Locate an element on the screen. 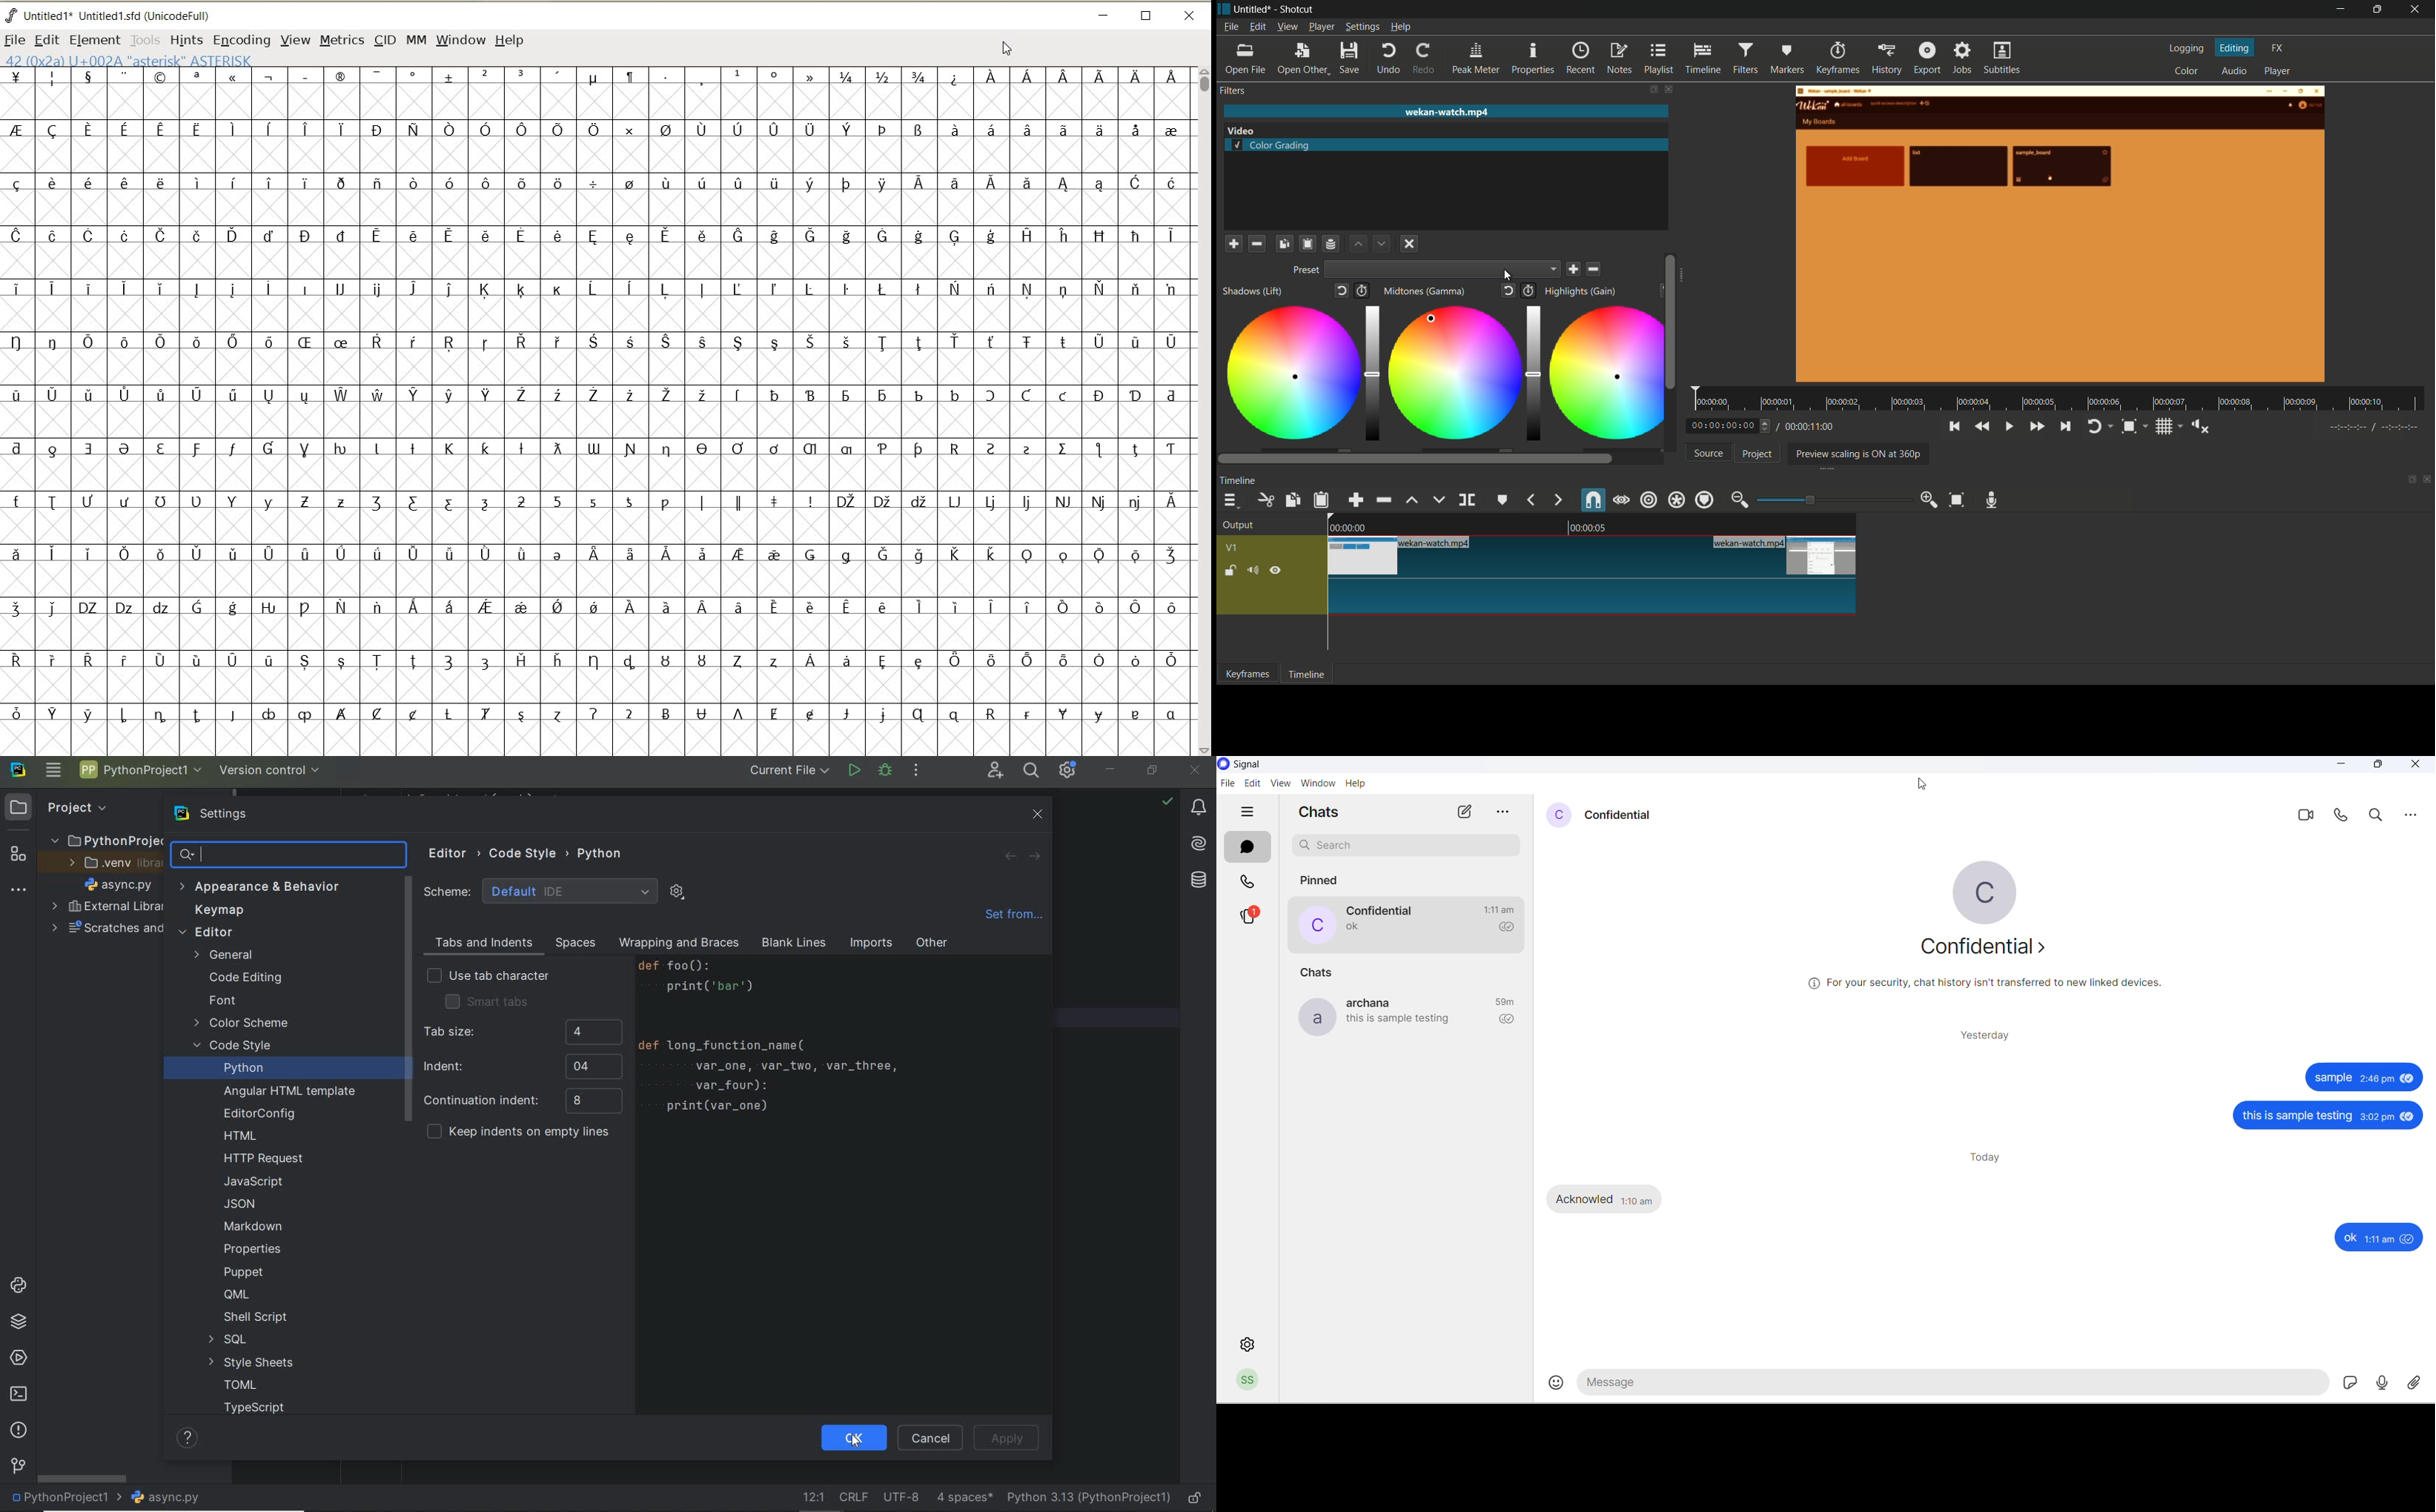  app icon is located at coordinates (1224, 9).